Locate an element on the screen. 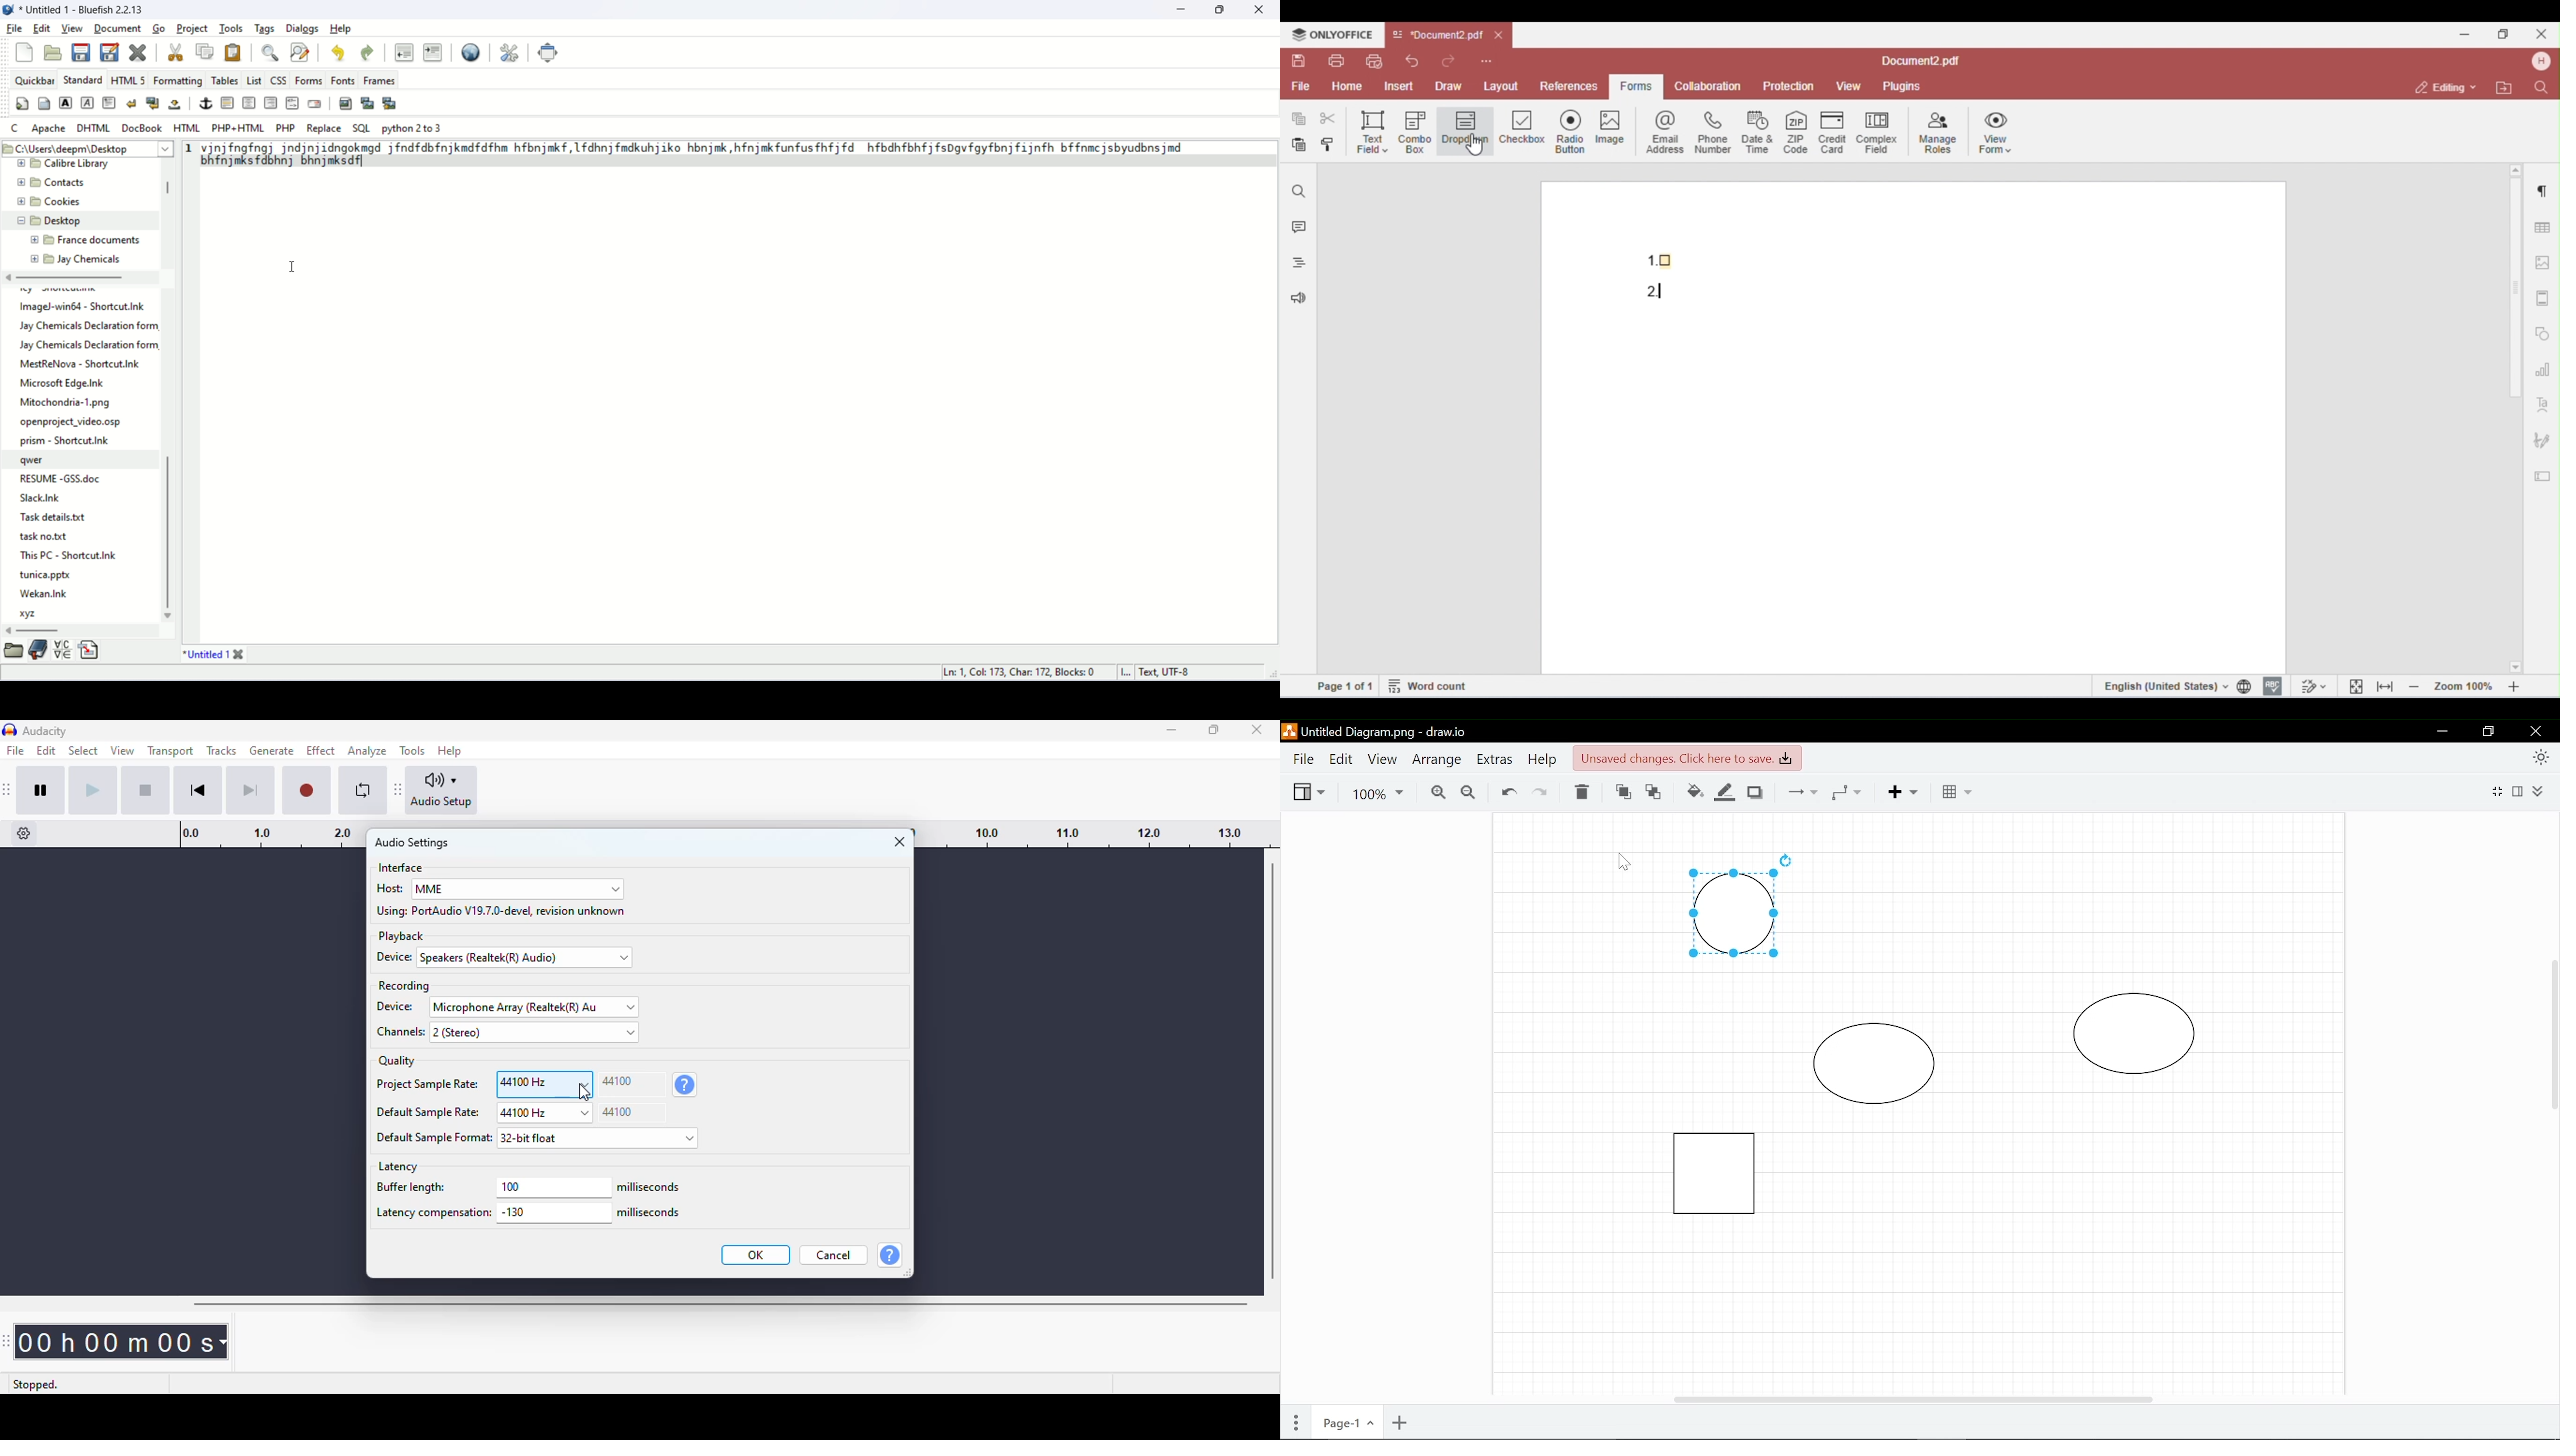 The height and width of the screenshot is (1456, 2576). Waypoints is located at coordinates (1852, 791).